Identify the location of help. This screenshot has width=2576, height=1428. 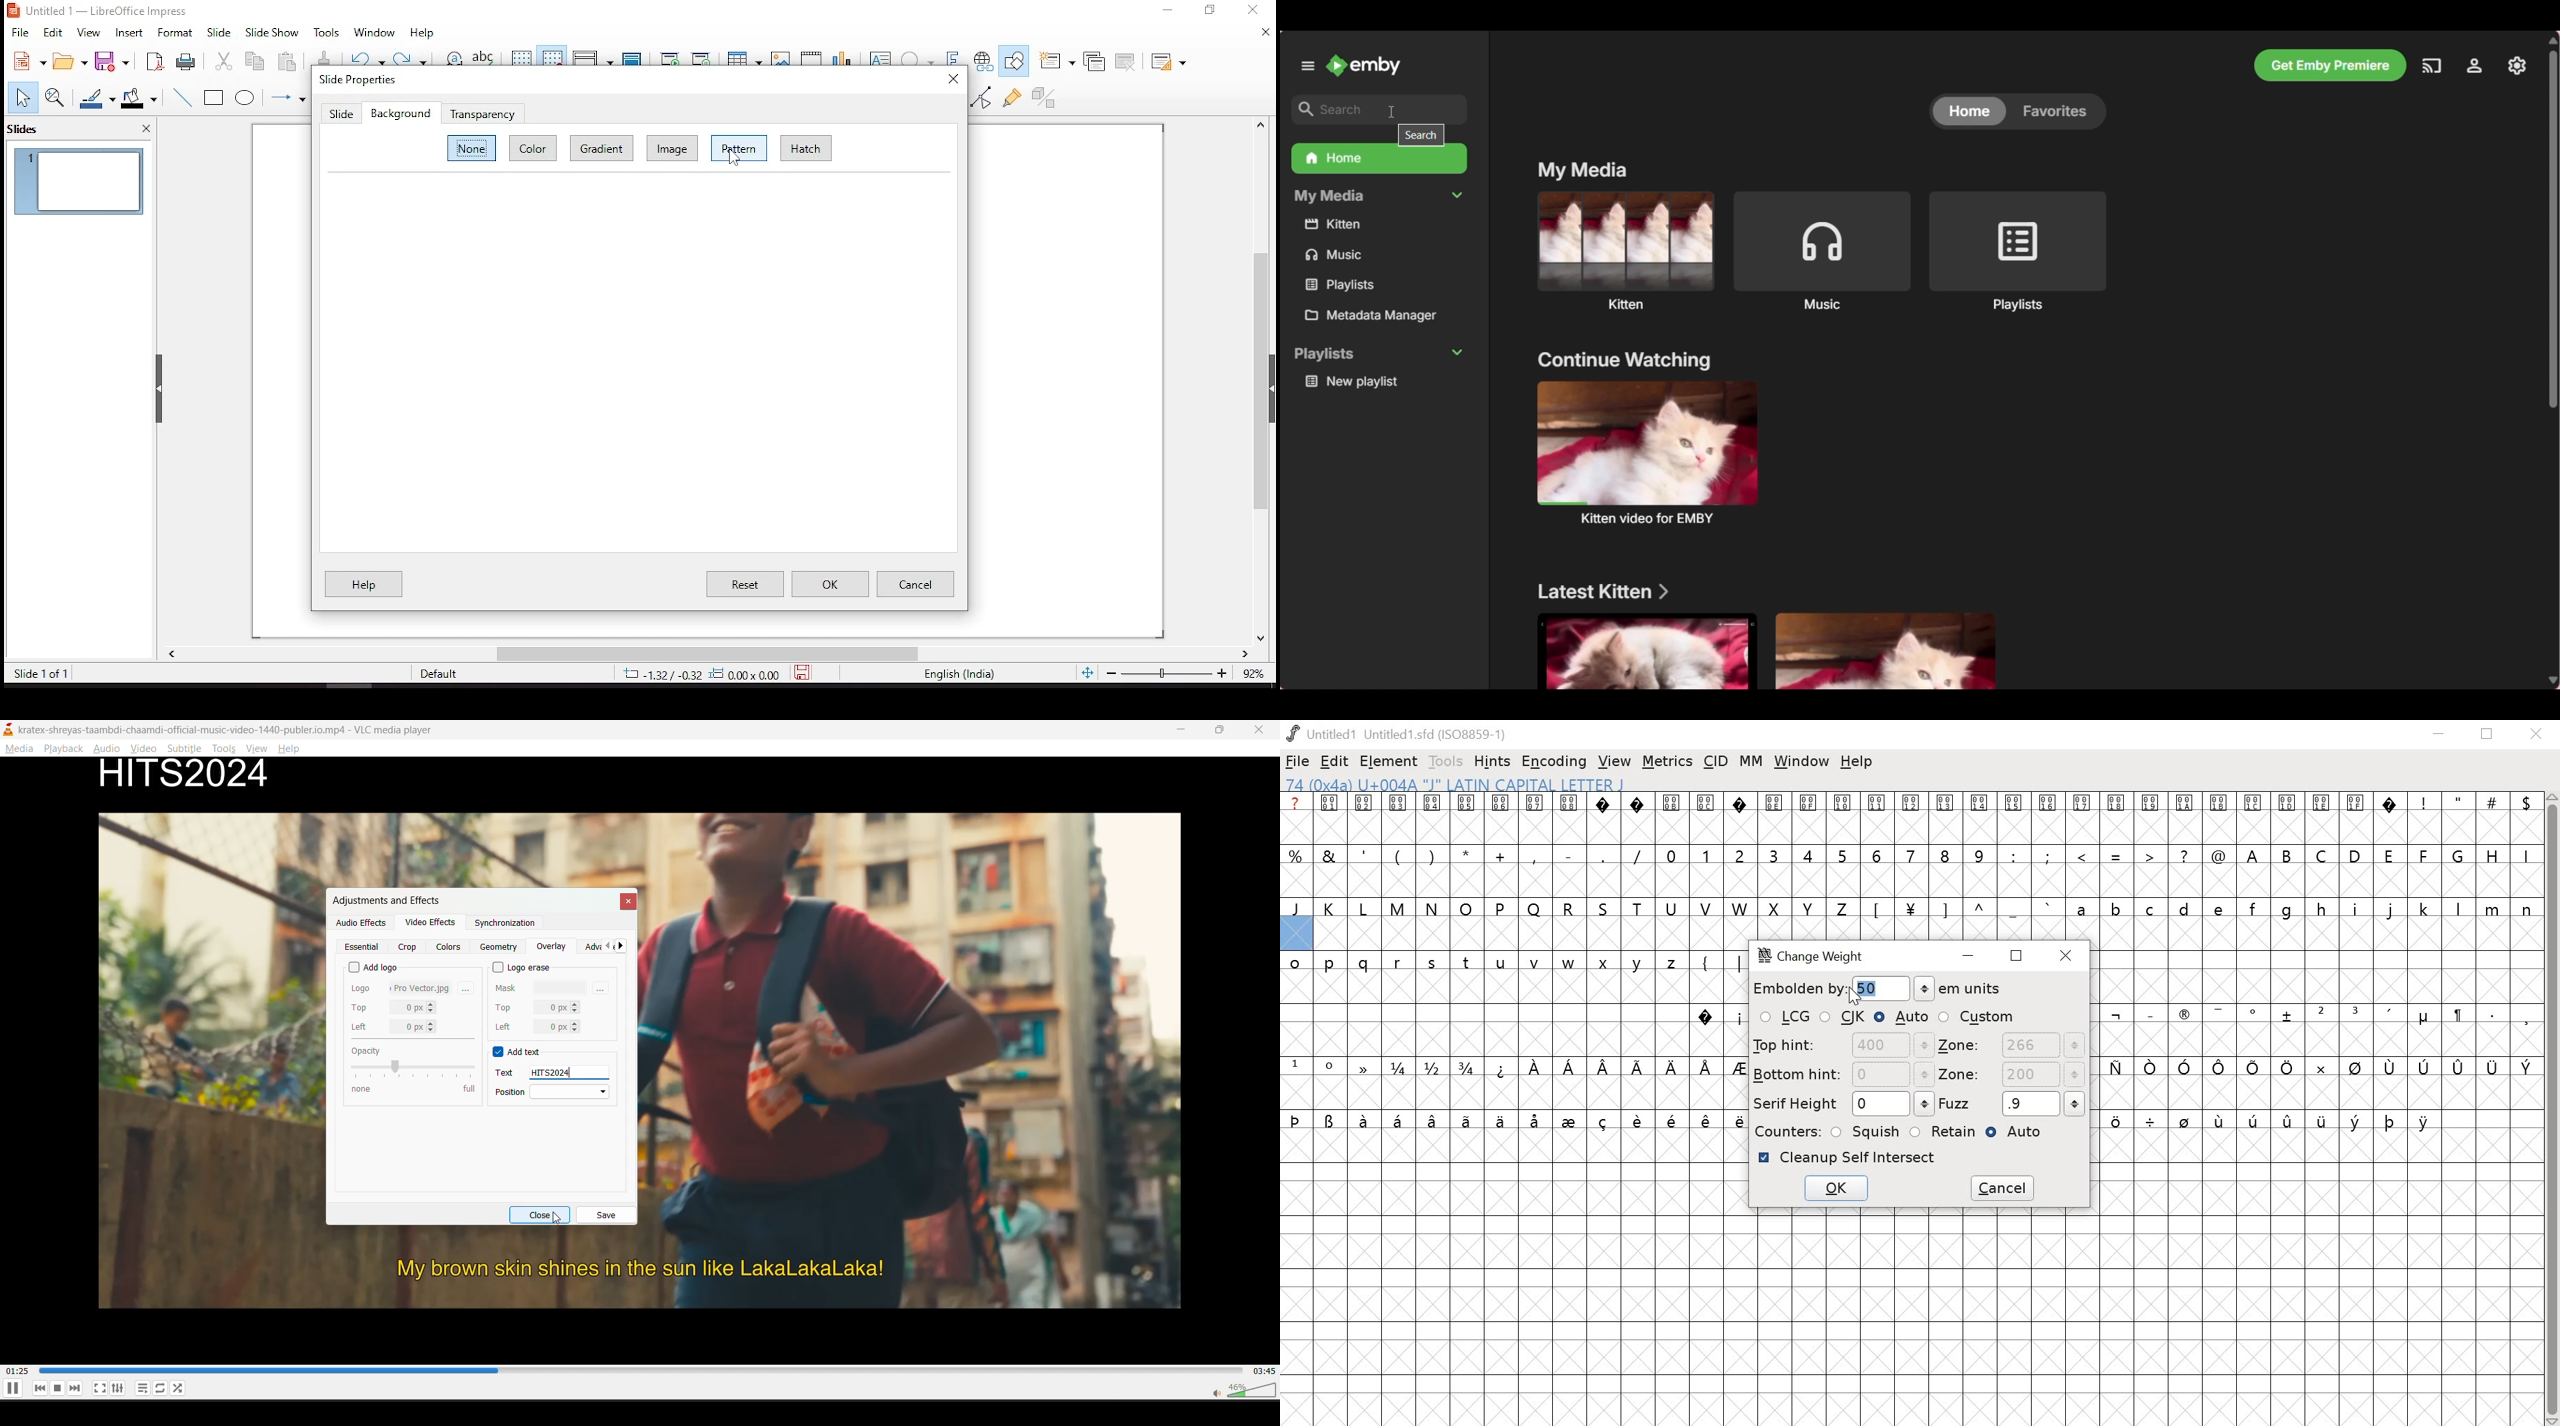
(424, 31).